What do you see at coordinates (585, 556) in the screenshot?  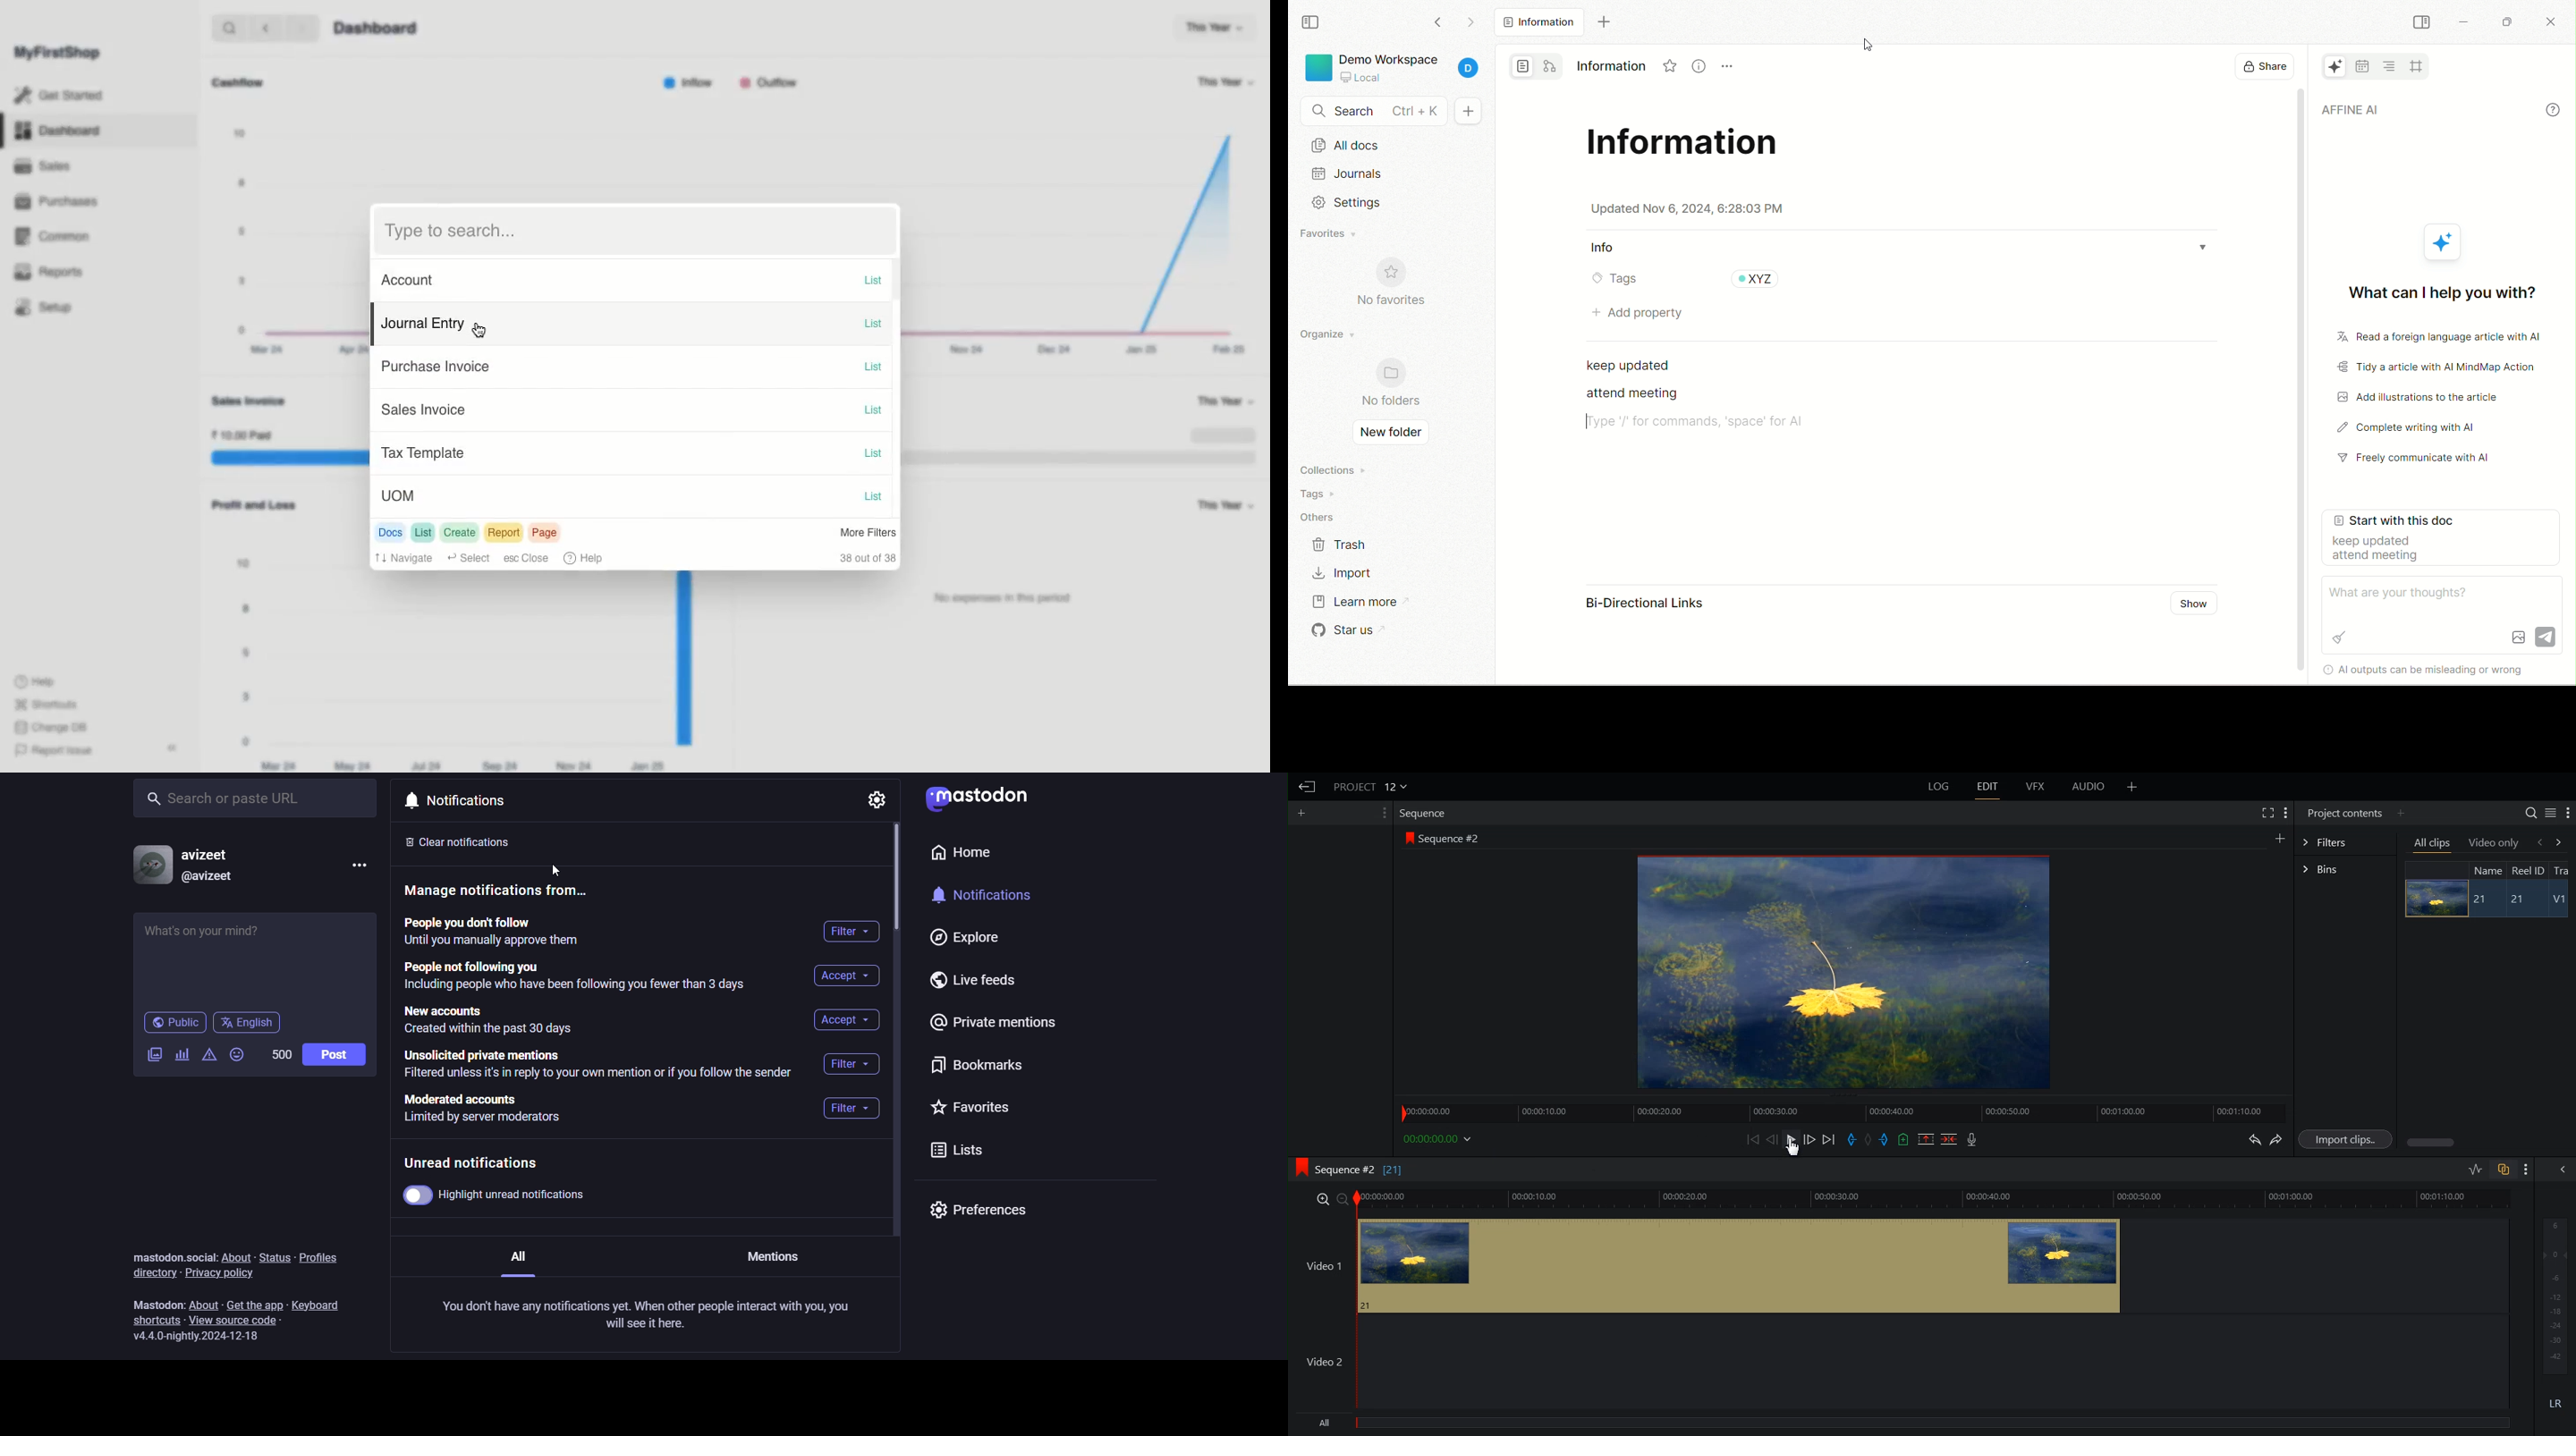 I see `Help` at bounding box center [585, 556].